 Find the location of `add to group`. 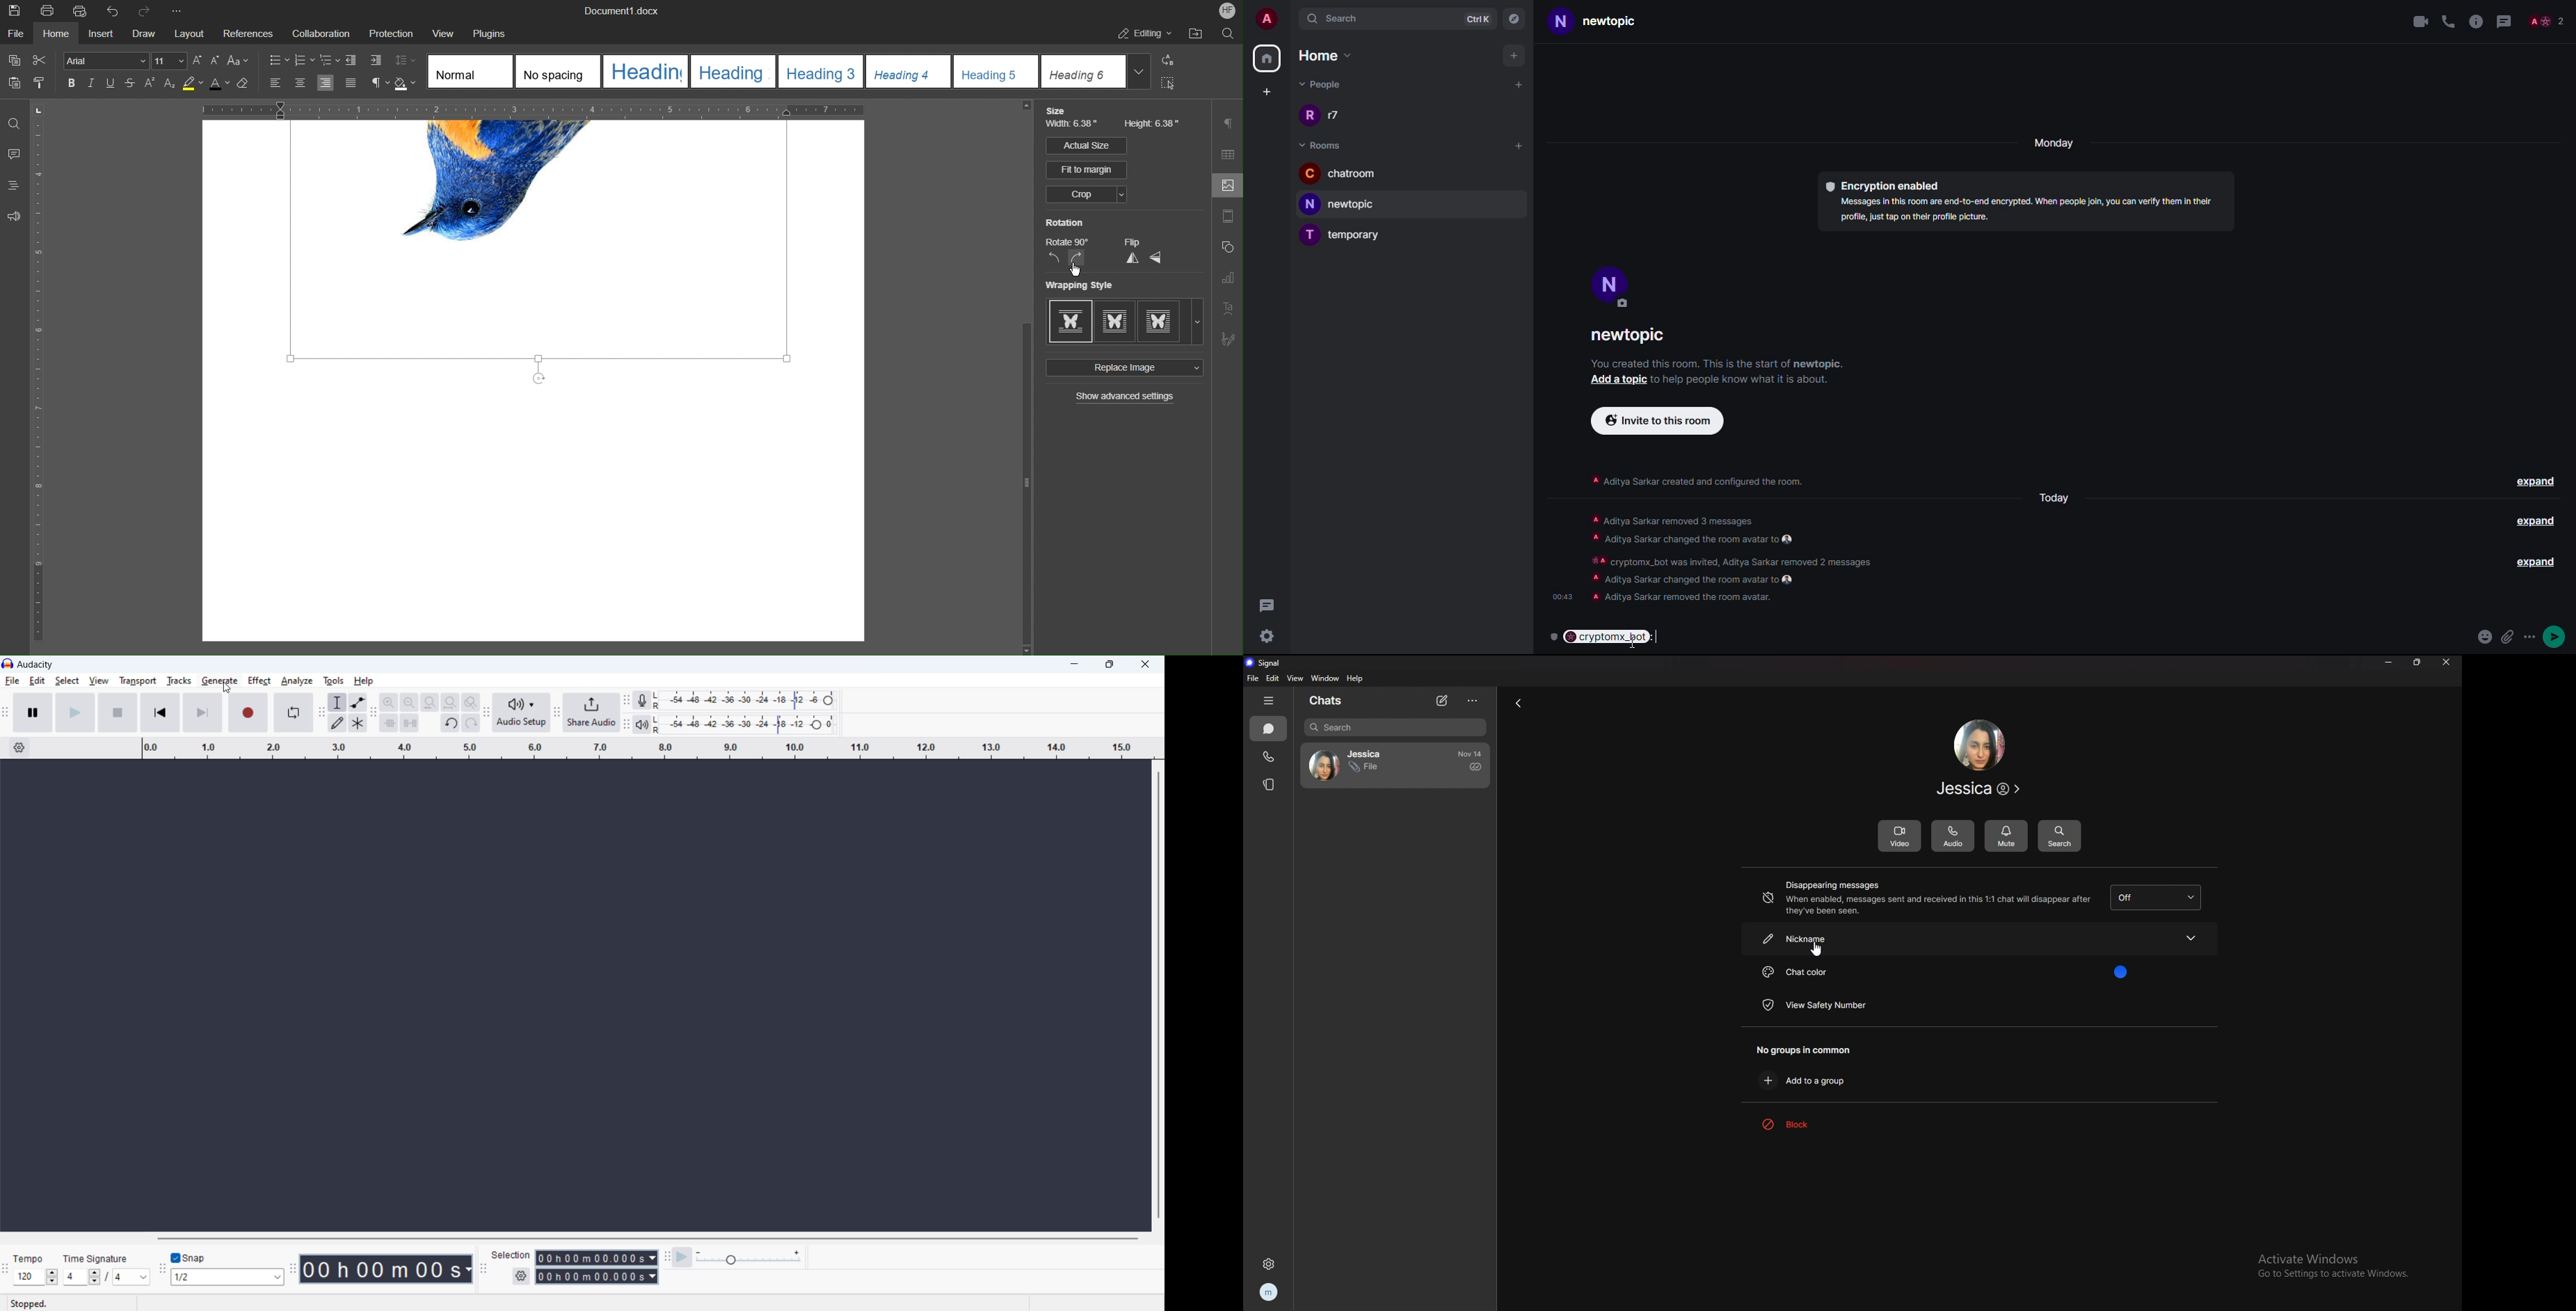

add to group is located at coordinates (1808, 1080).